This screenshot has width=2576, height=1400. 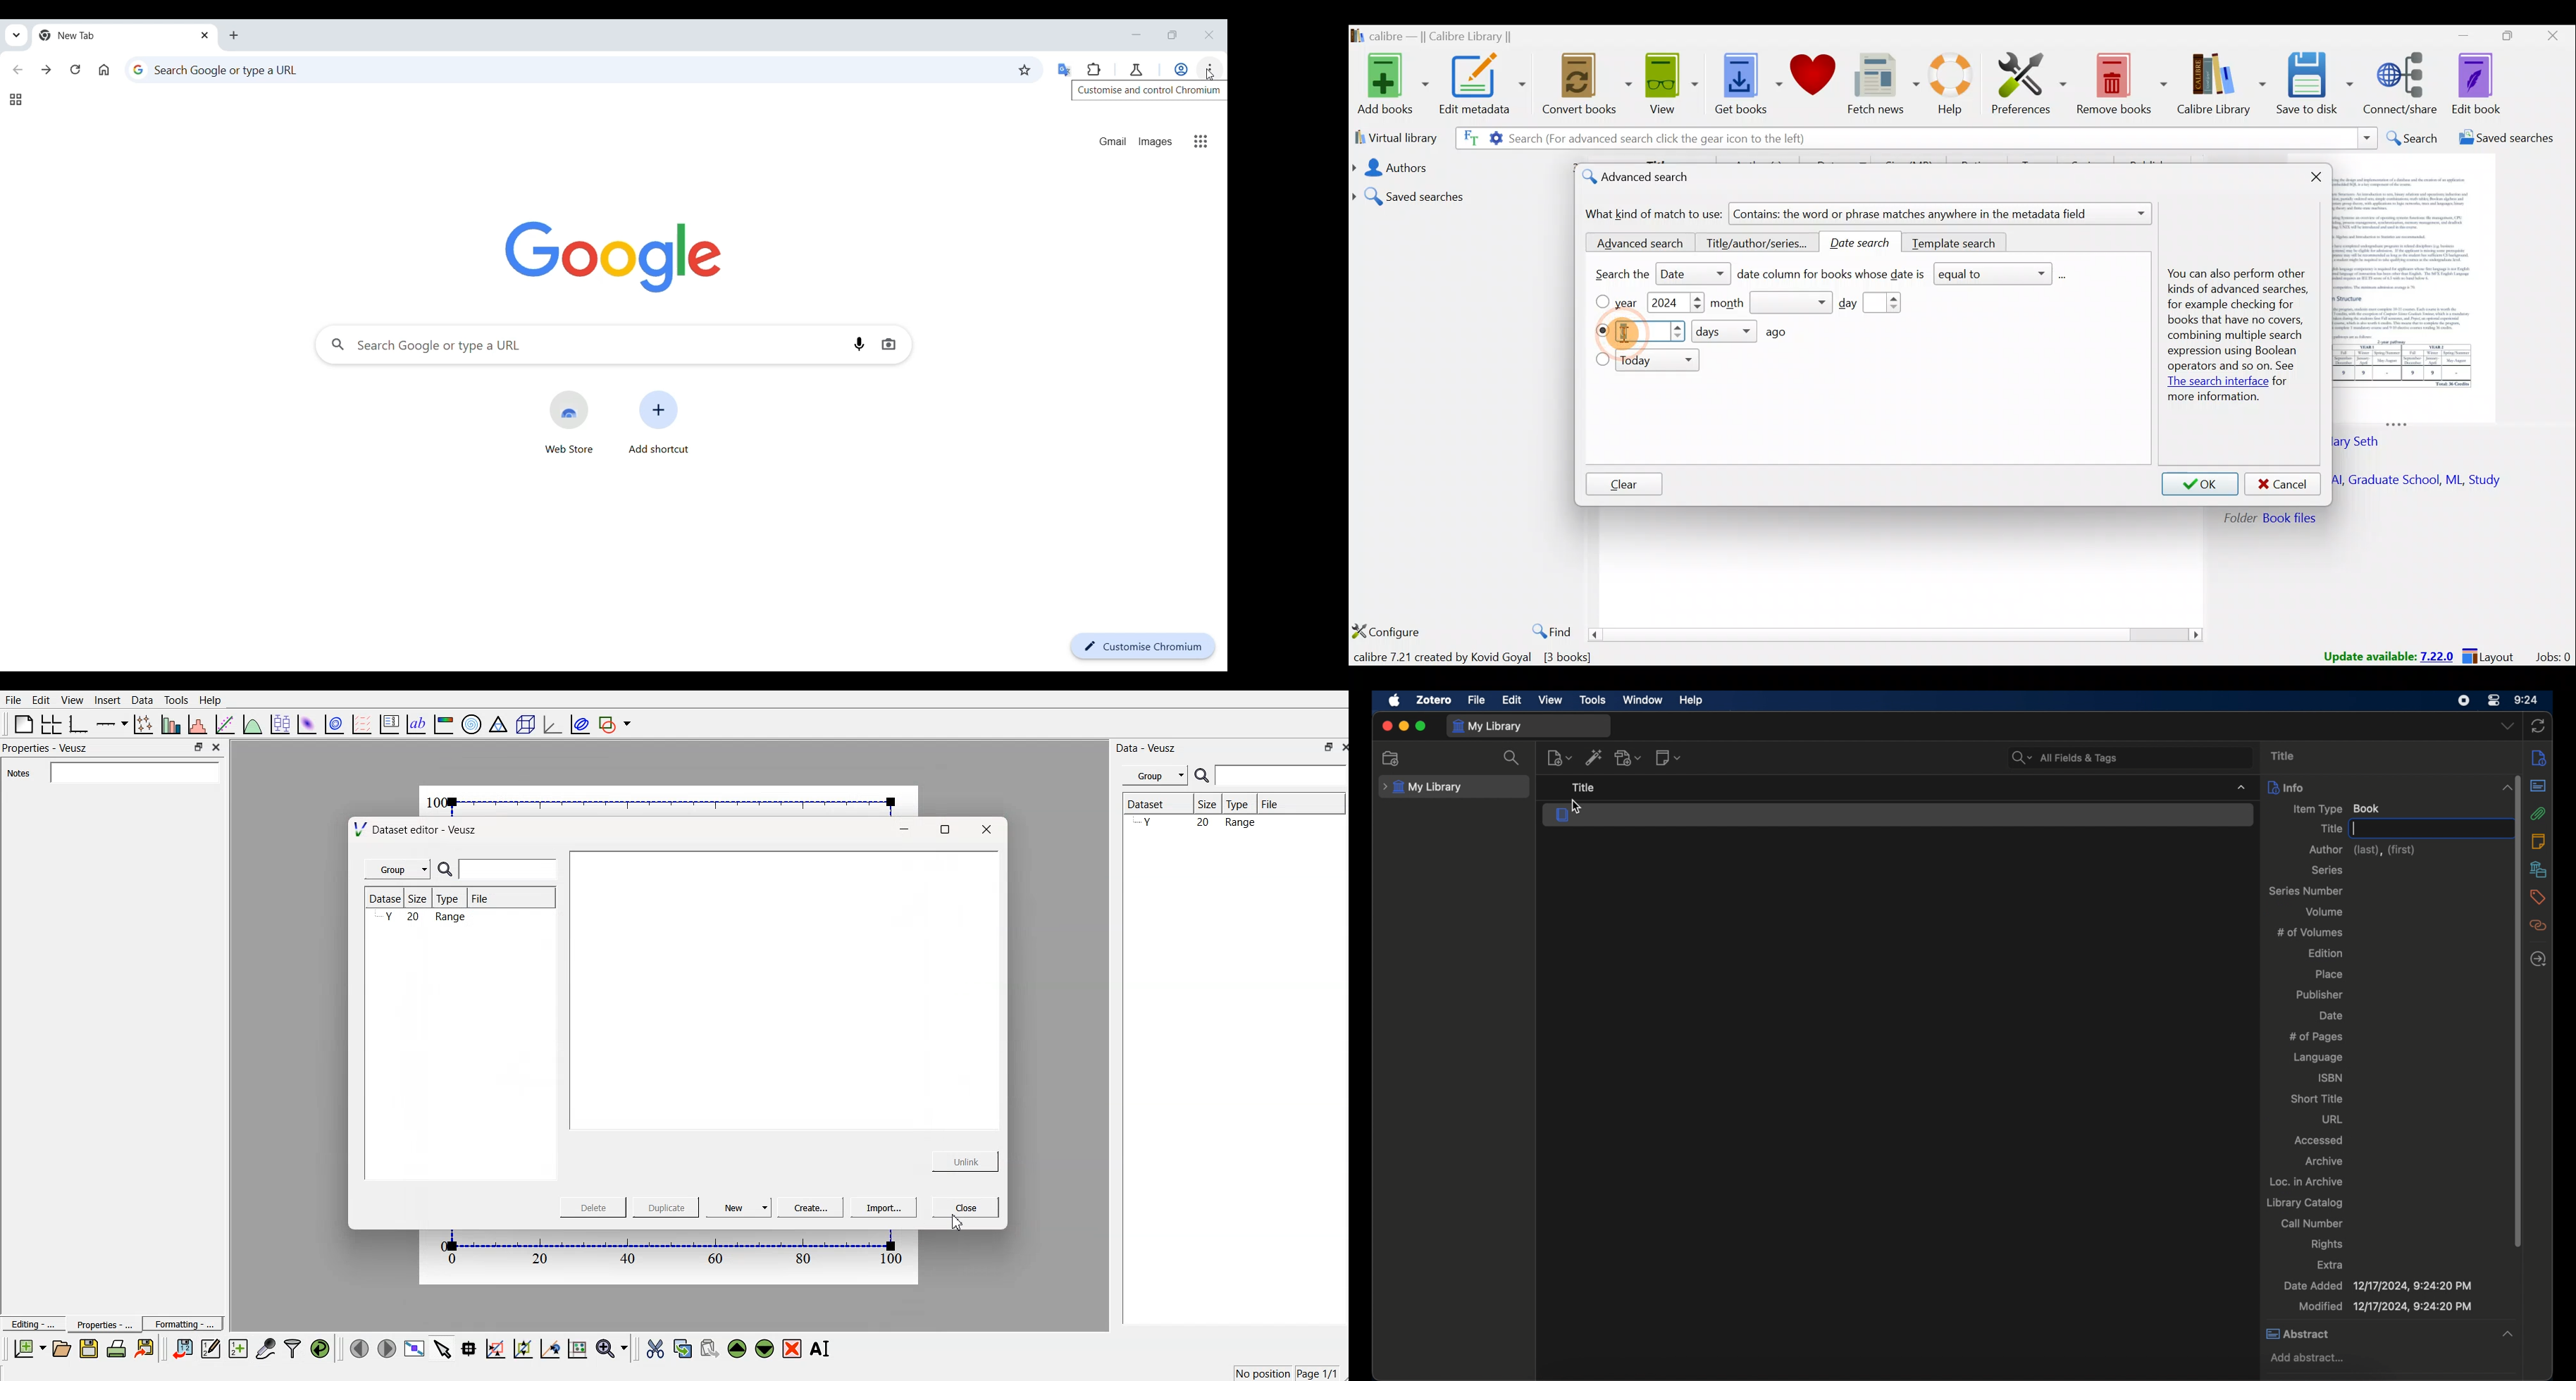 What do you see at coordinates (1392, 137) in the screenshot?
I see `Virtual library` at bounding box center [1392, 137].